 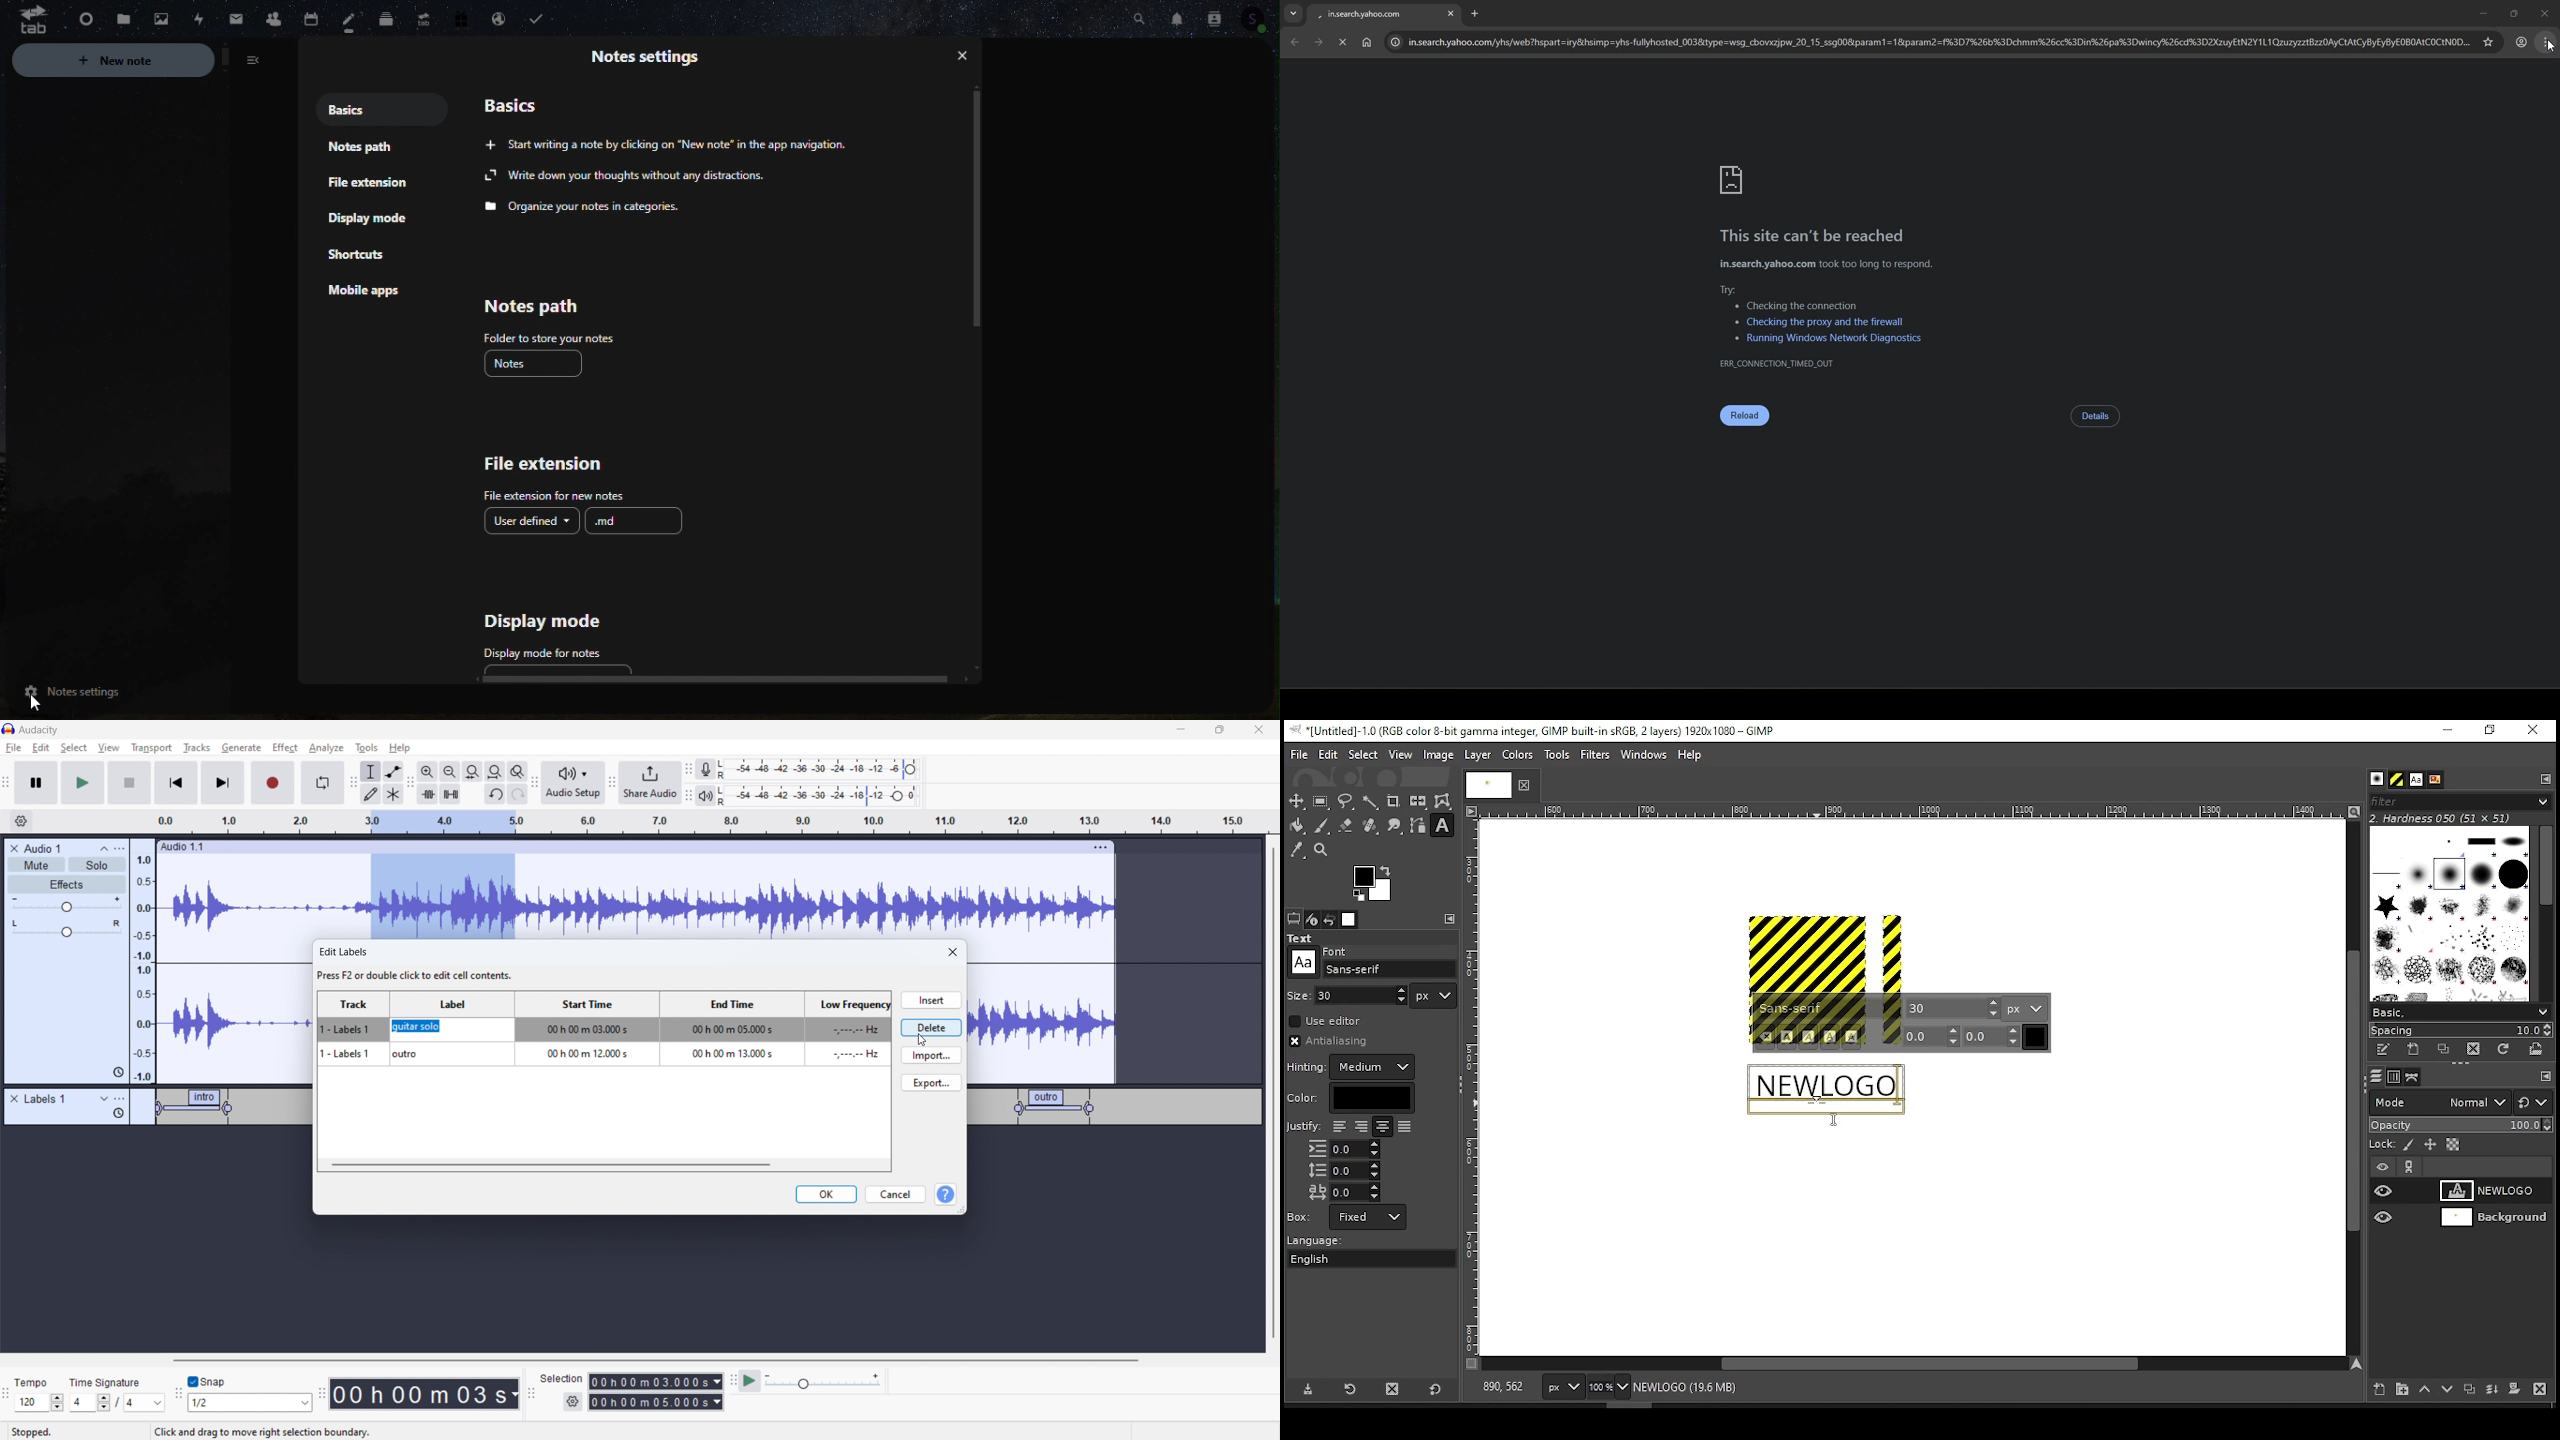 What do you see at coordinates (547, 339) in the screenshot?
I see `folder to store your notes` at bounding box center [547, 339].